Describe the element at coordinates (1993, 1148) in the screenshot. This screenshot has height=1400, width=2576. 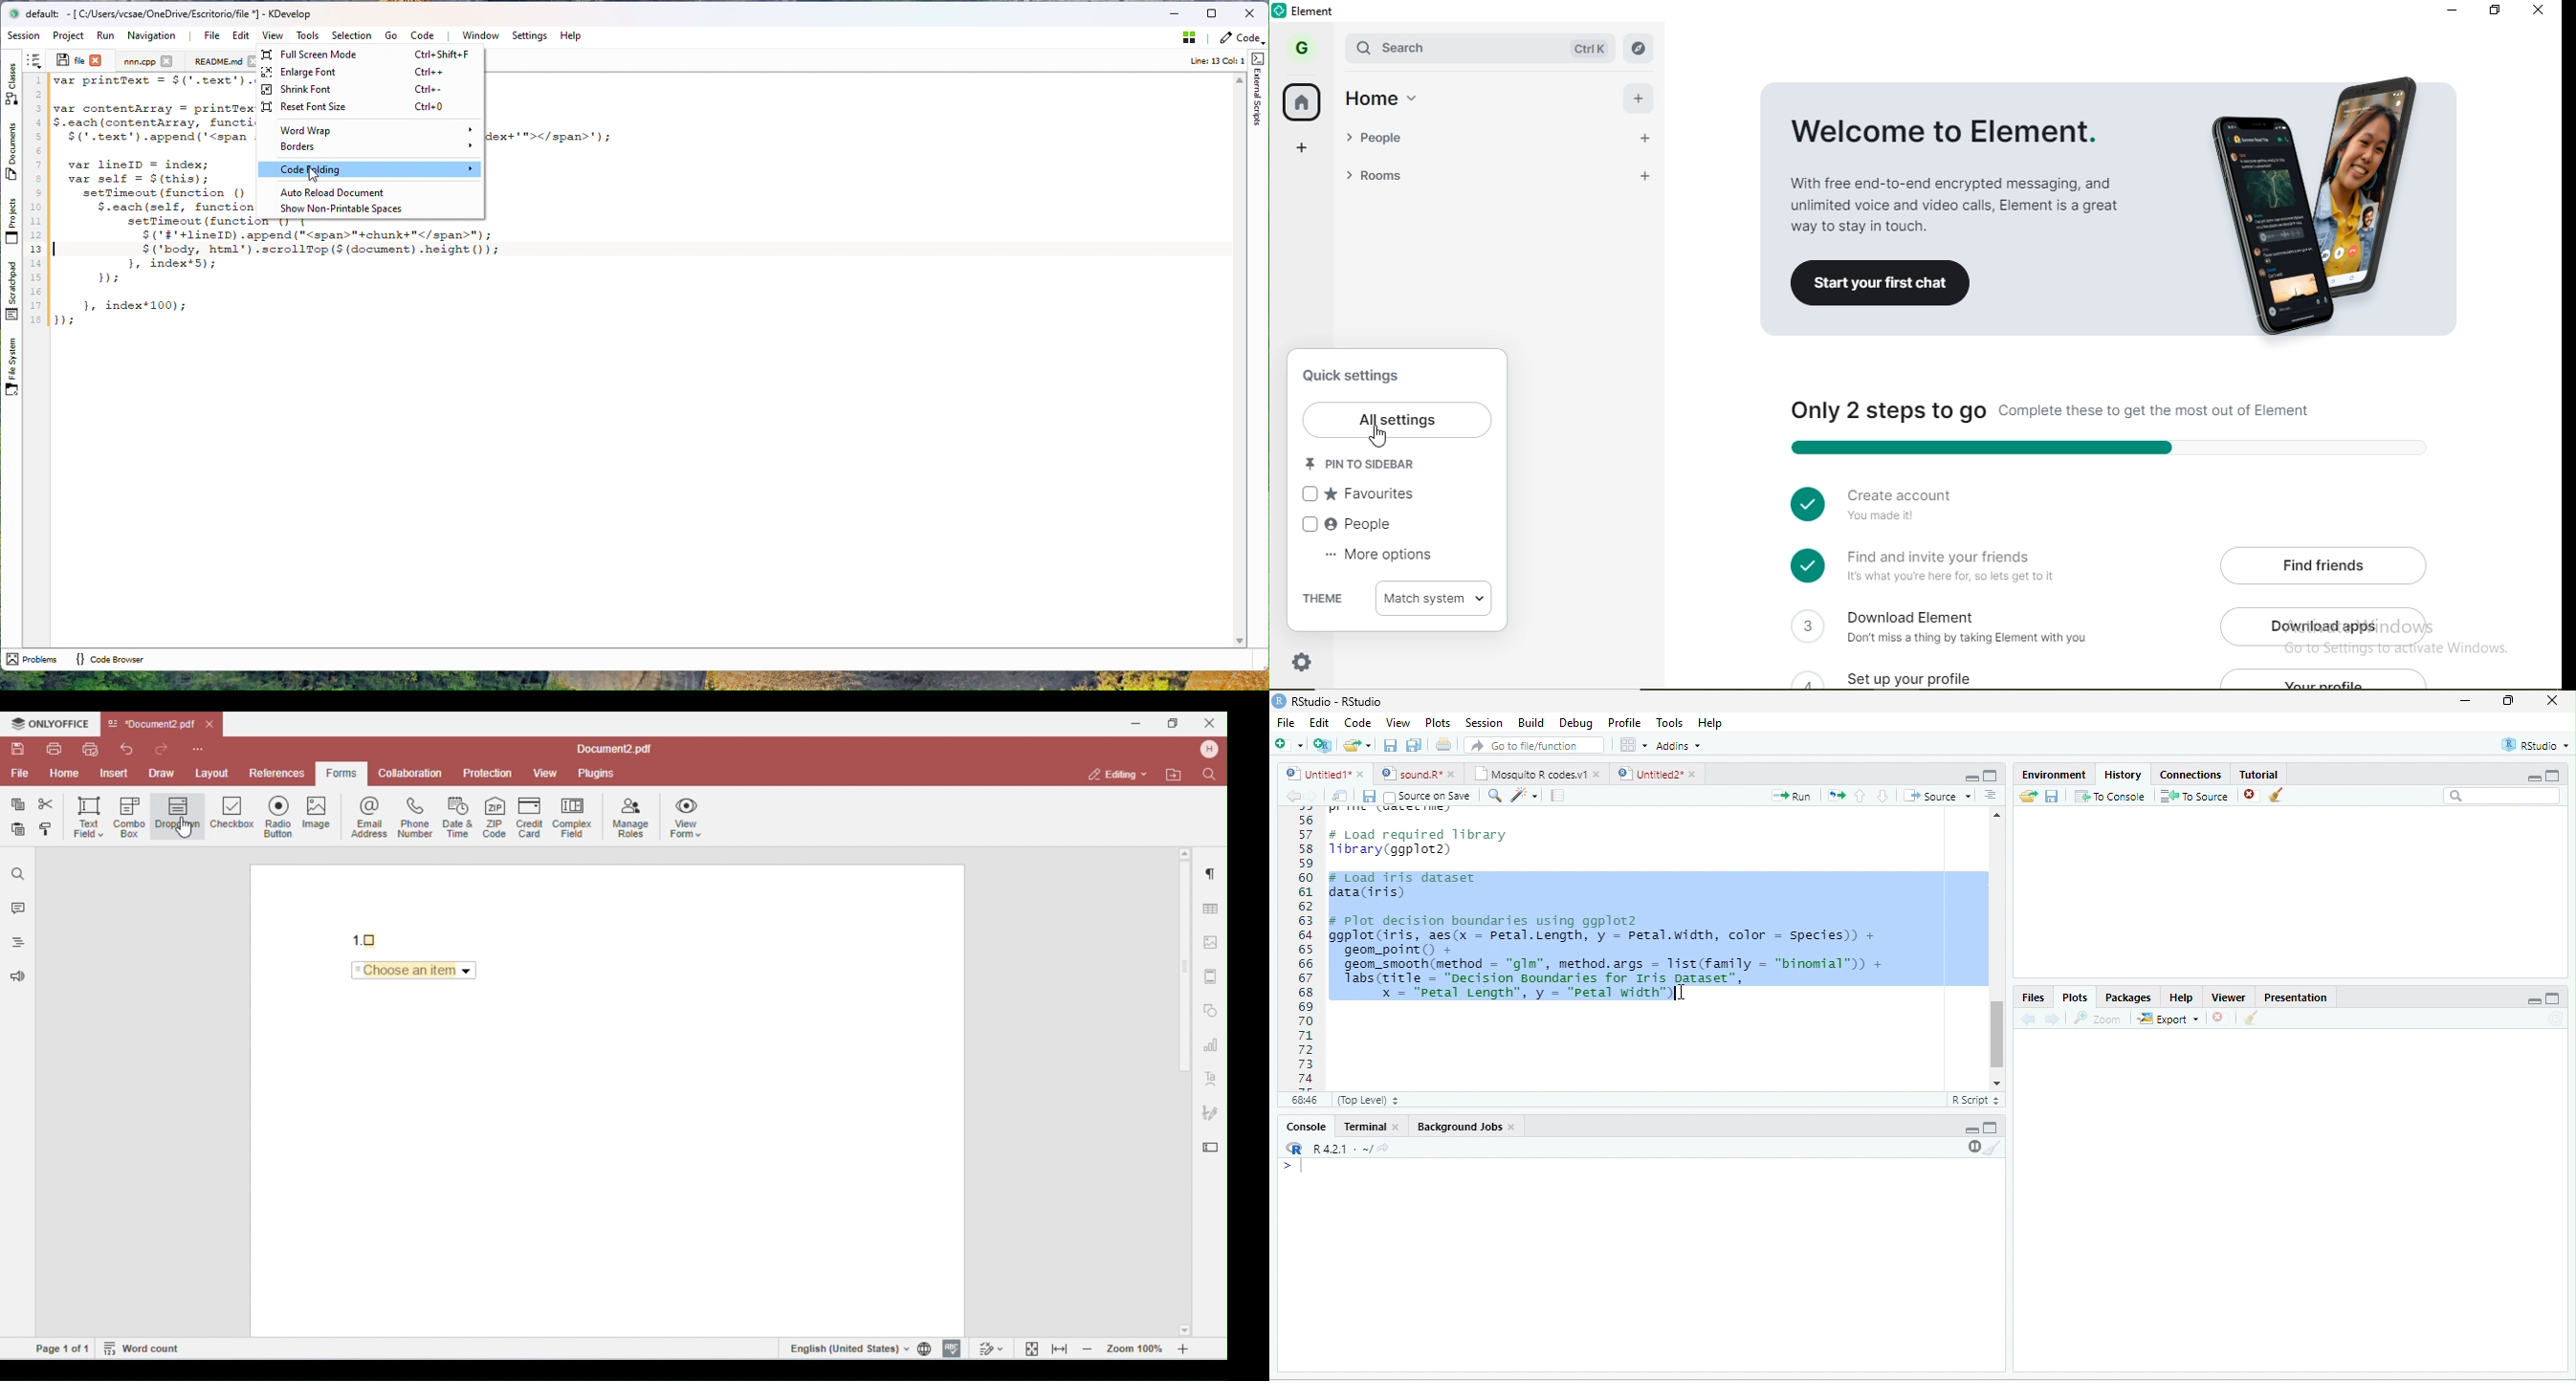
I see `clear` at that location.